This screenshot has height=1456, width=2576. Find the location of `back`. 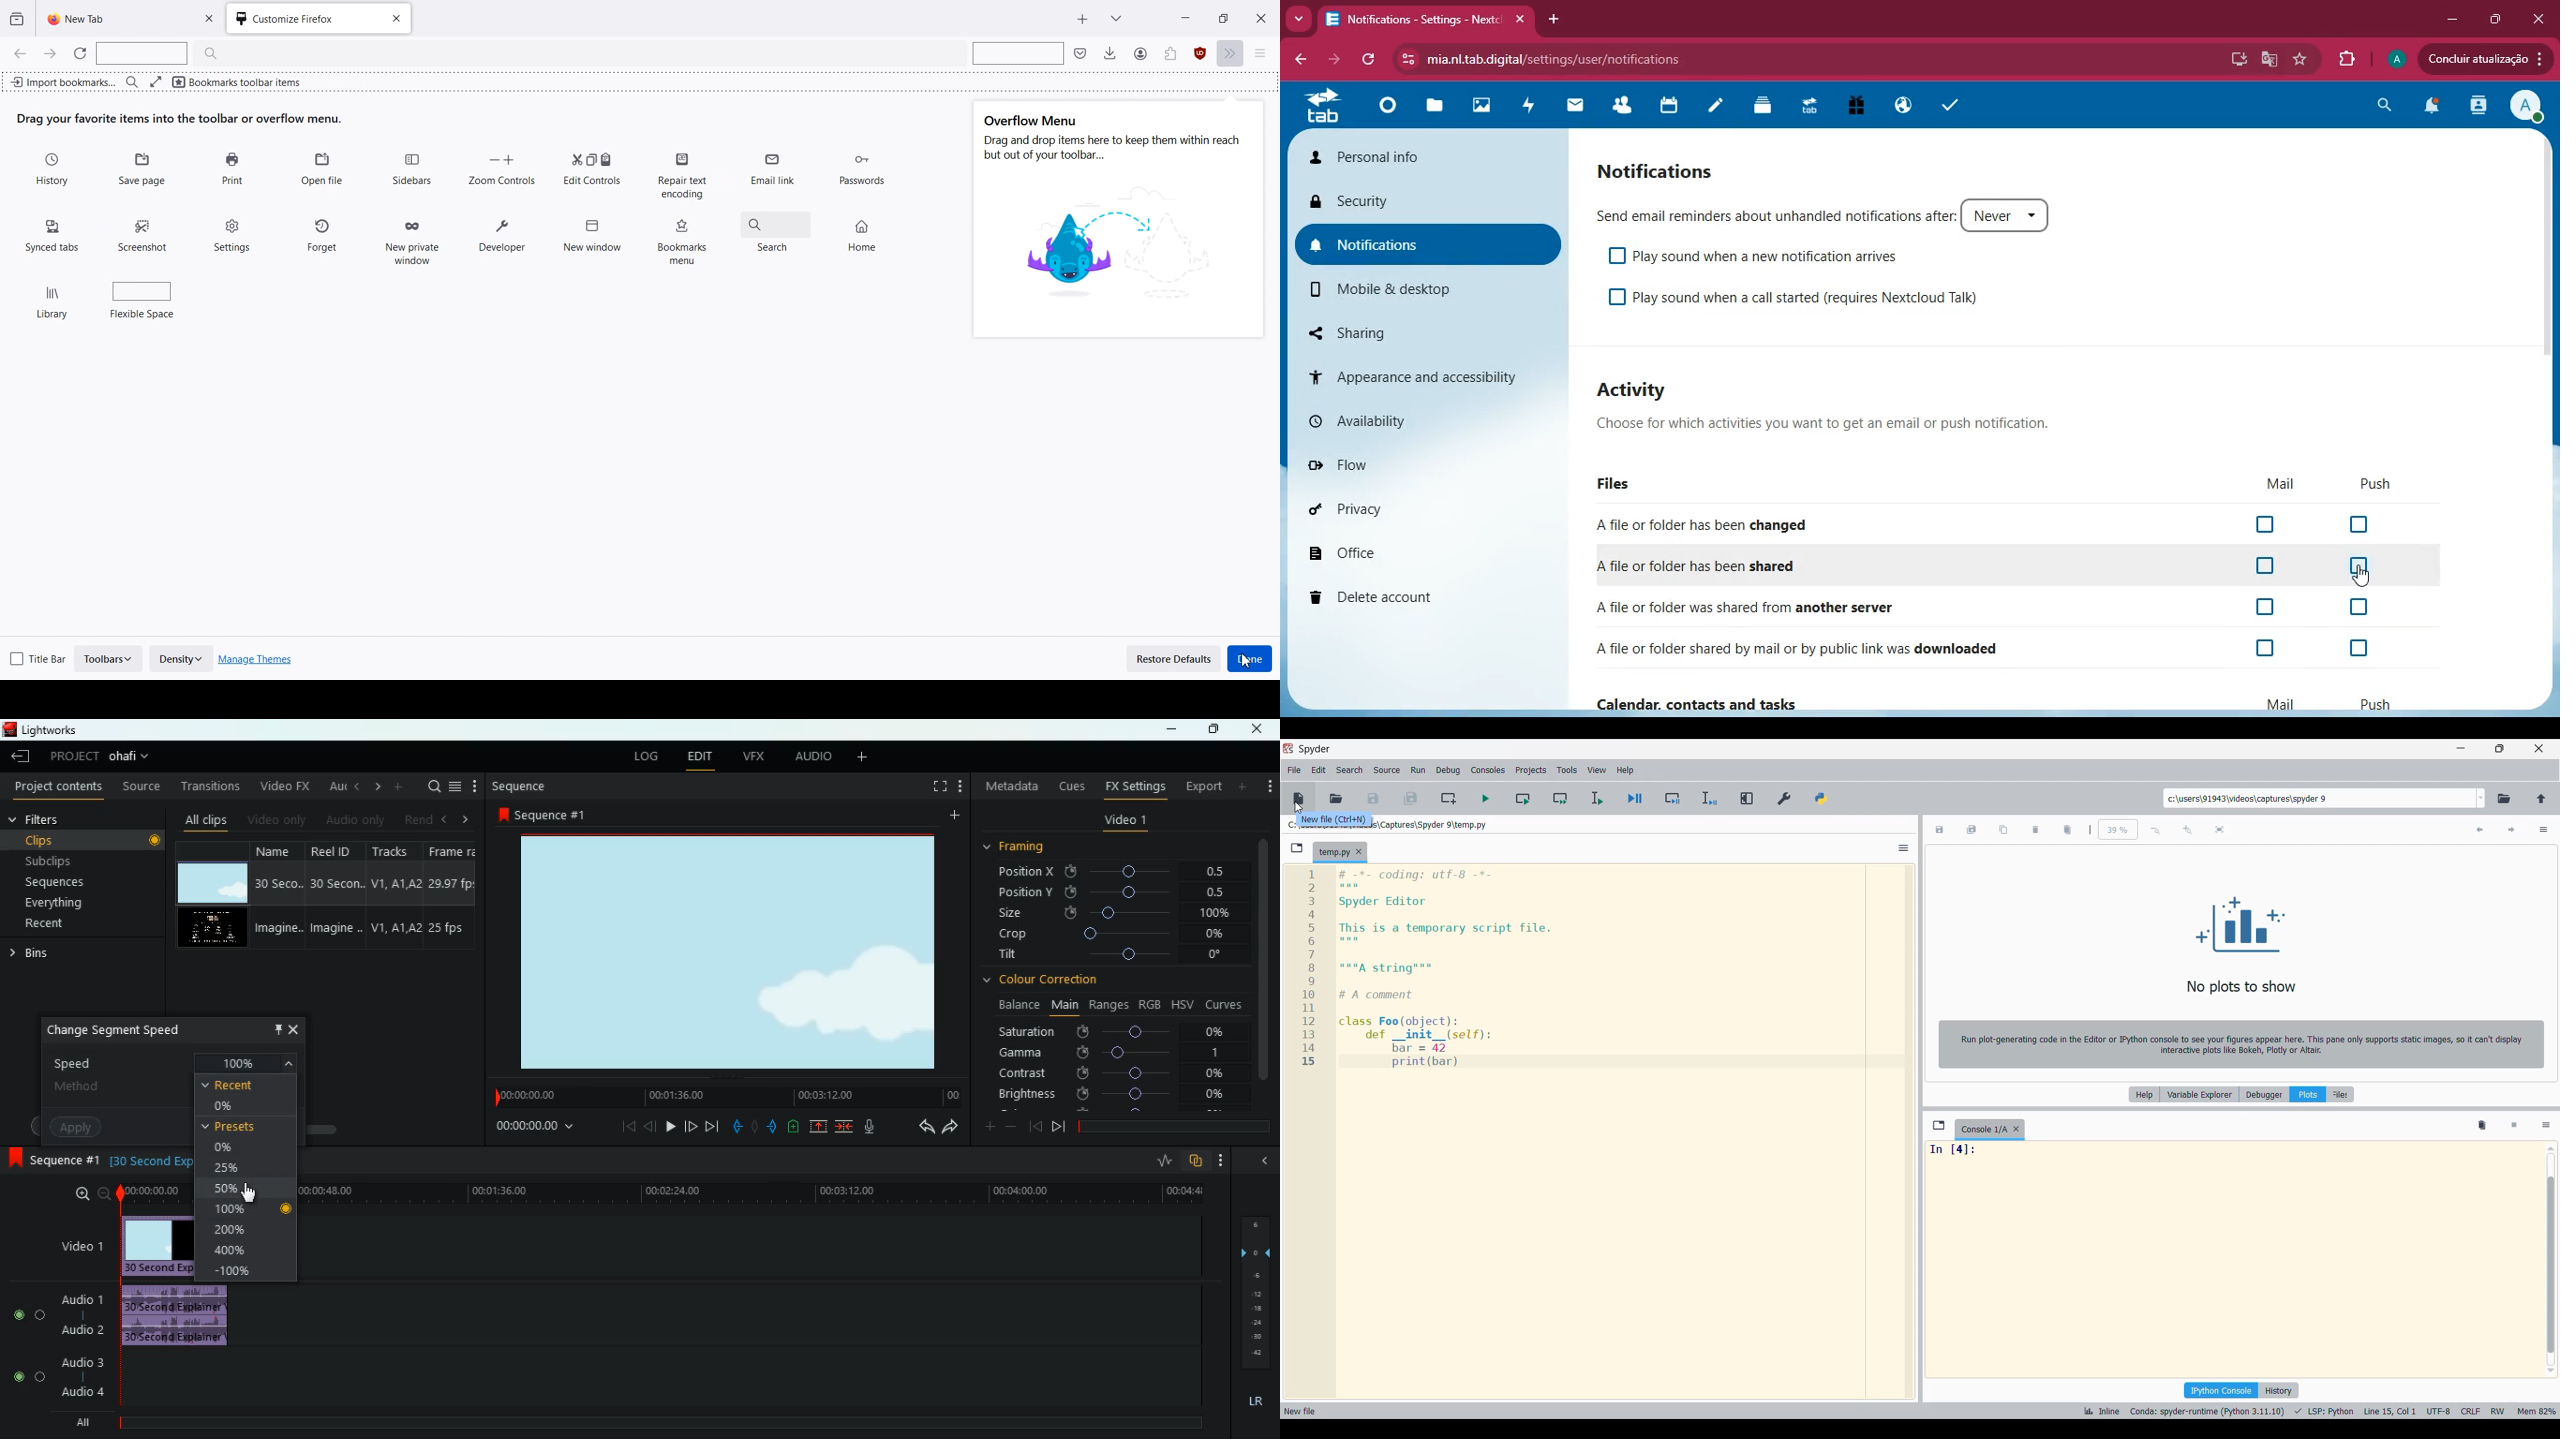

back is located at coordinates (919, 1127).